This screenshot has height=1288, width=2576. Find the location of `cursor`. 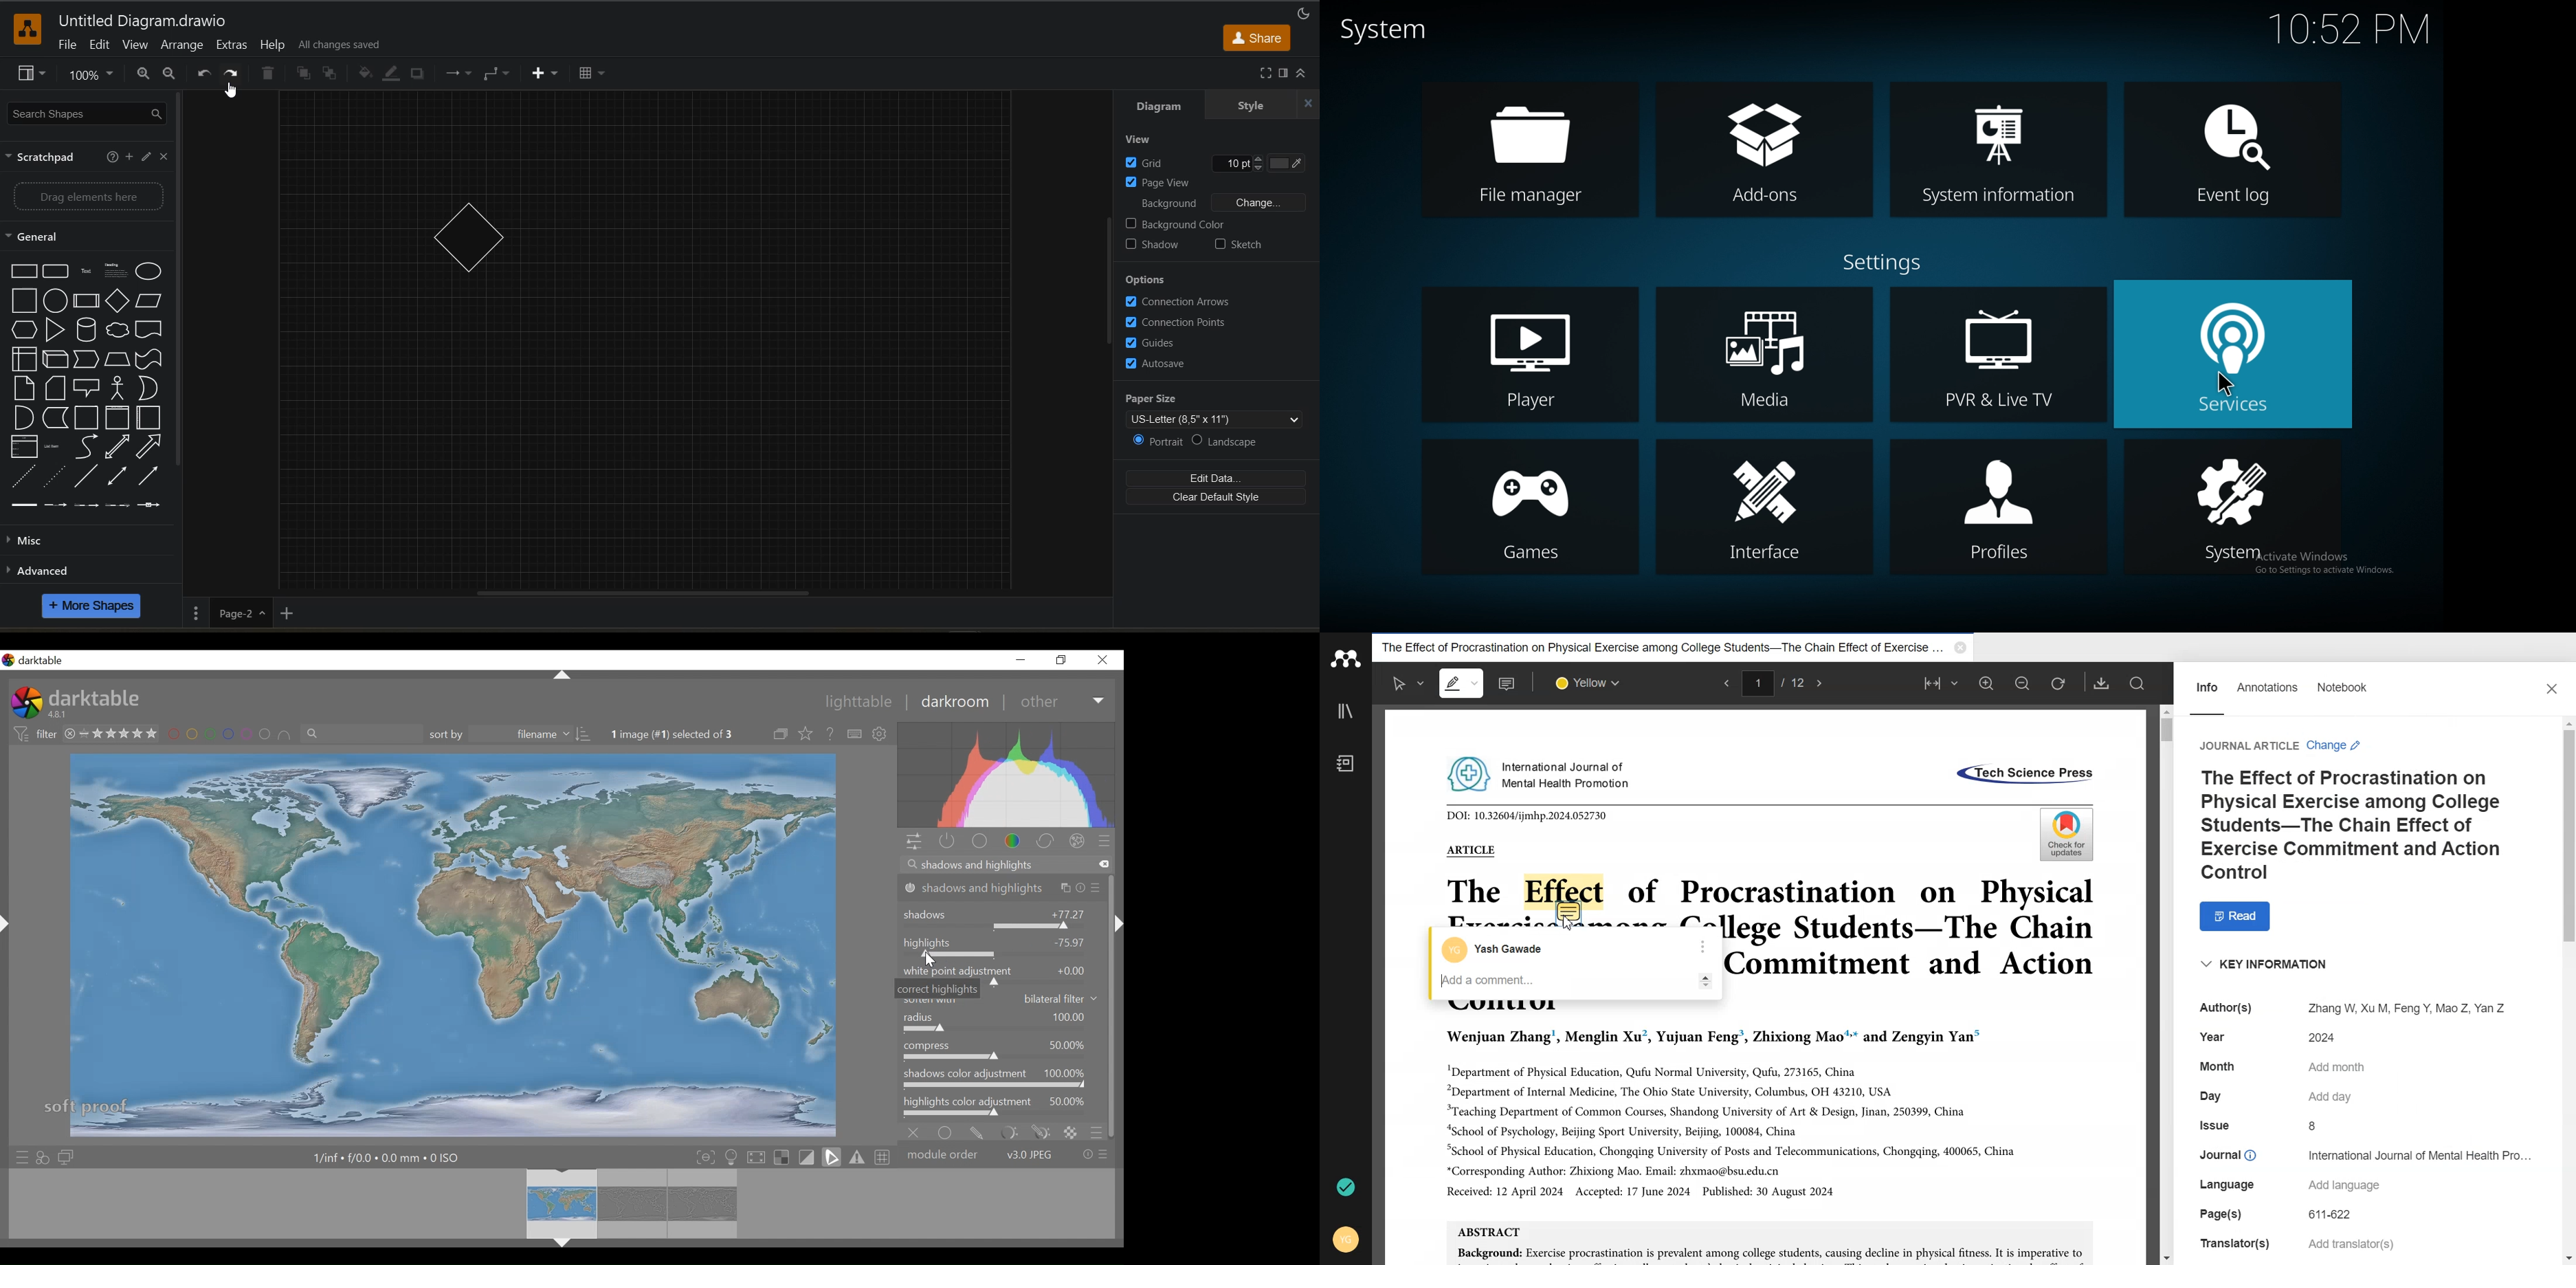

cursor is located at coordinates (930, 961).